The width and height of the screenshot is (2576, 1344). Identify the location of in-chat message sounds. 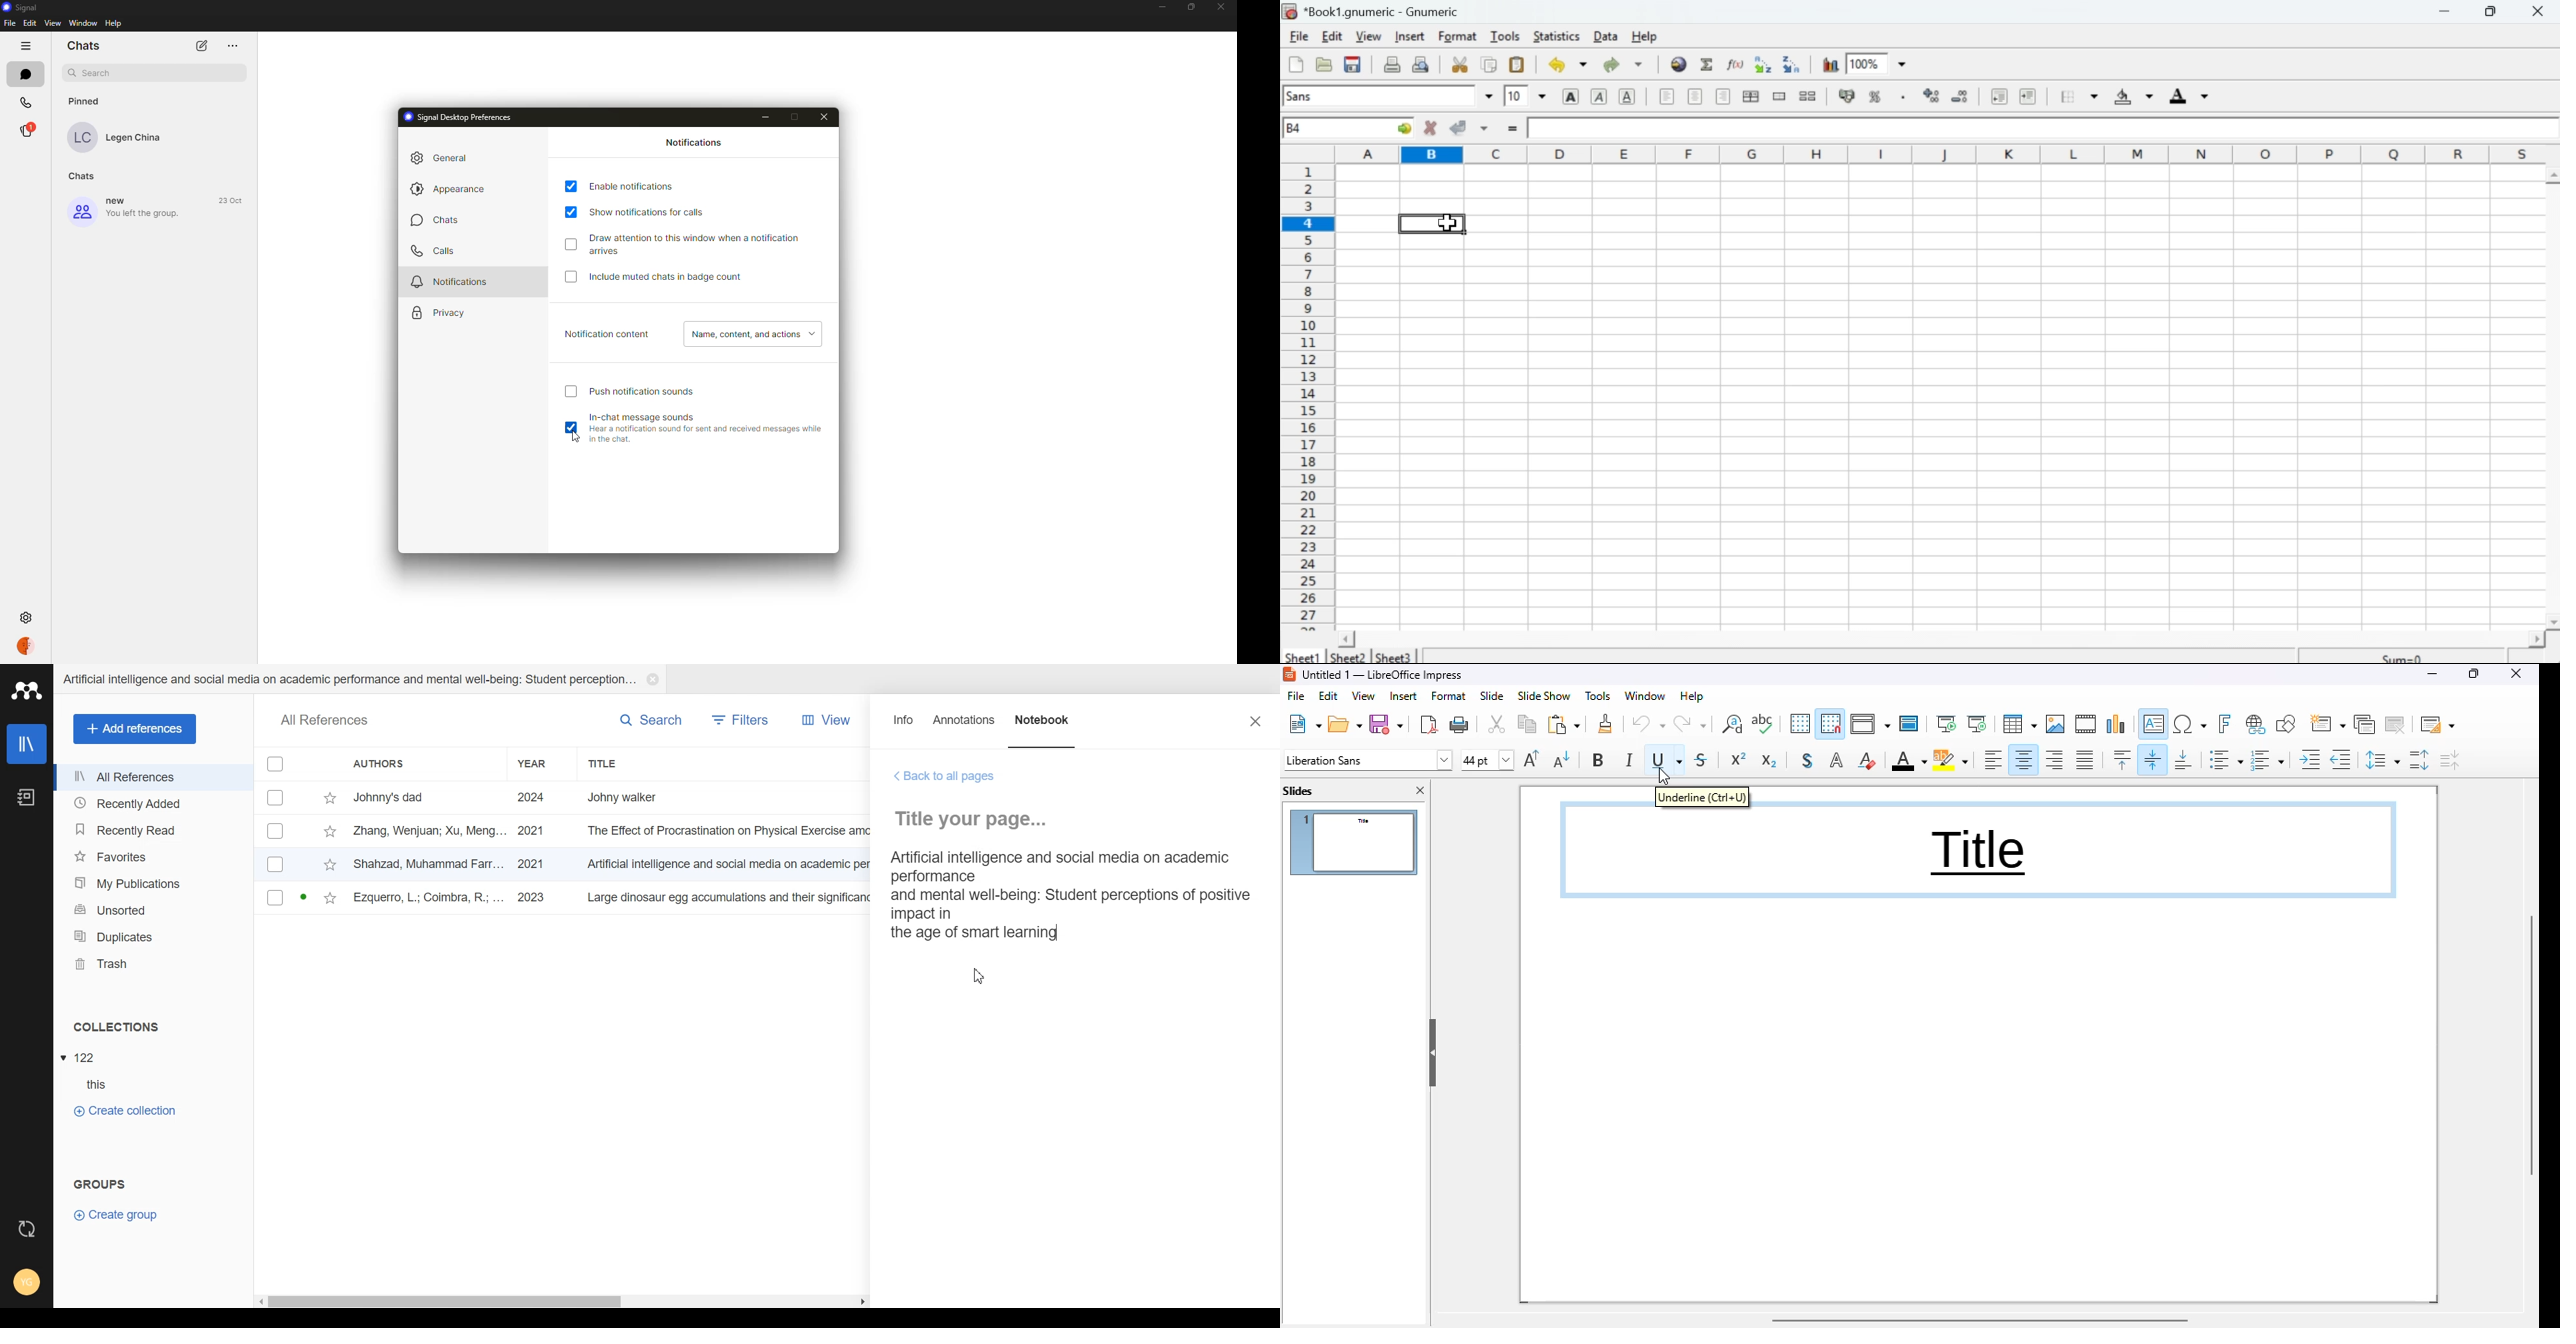
(706, 427).